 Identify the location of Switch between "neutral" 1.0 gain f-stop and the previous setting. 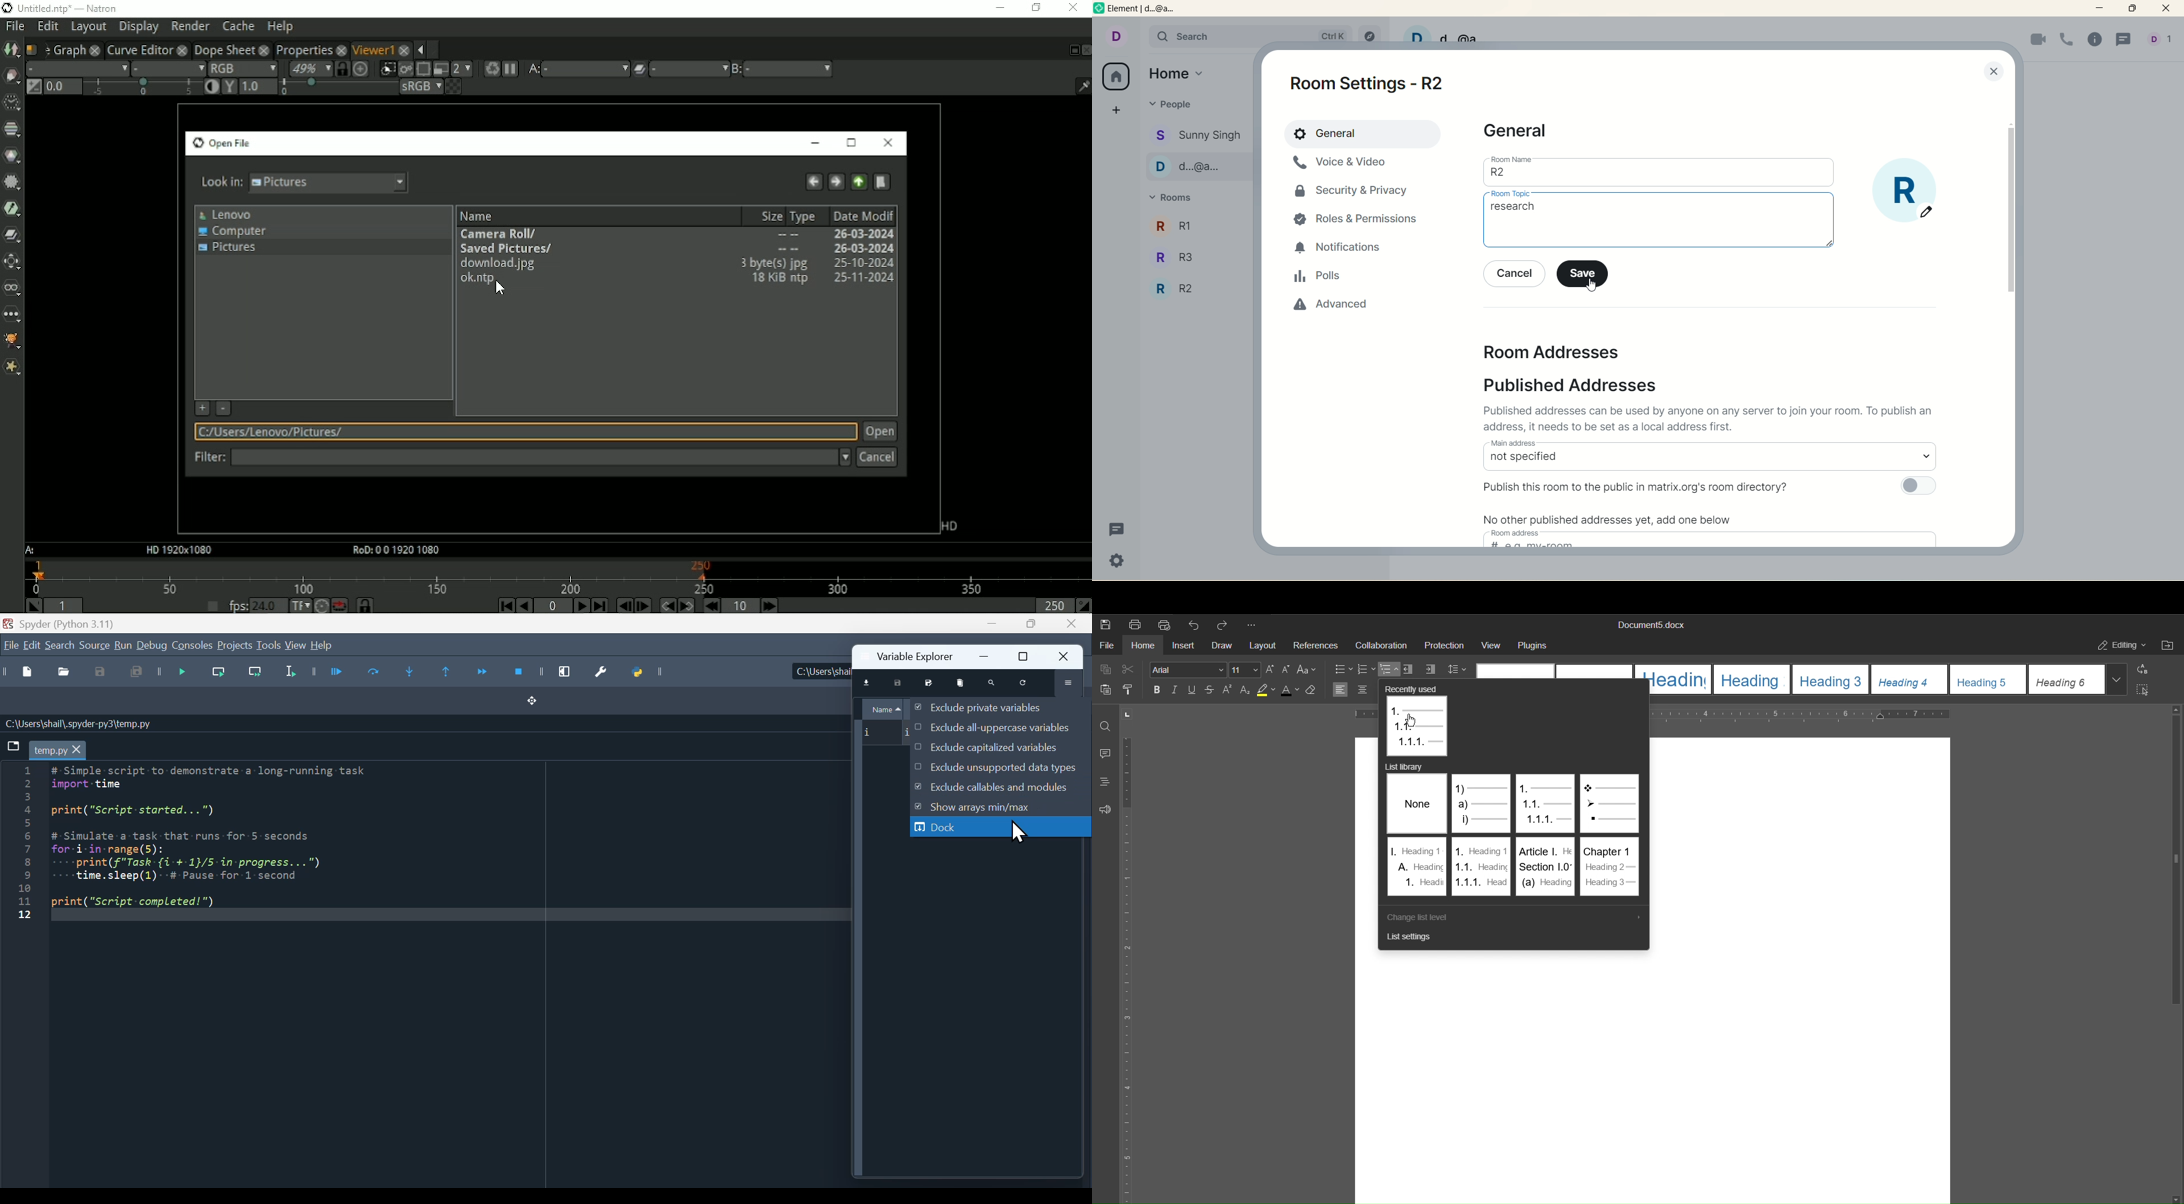
(32, 86).